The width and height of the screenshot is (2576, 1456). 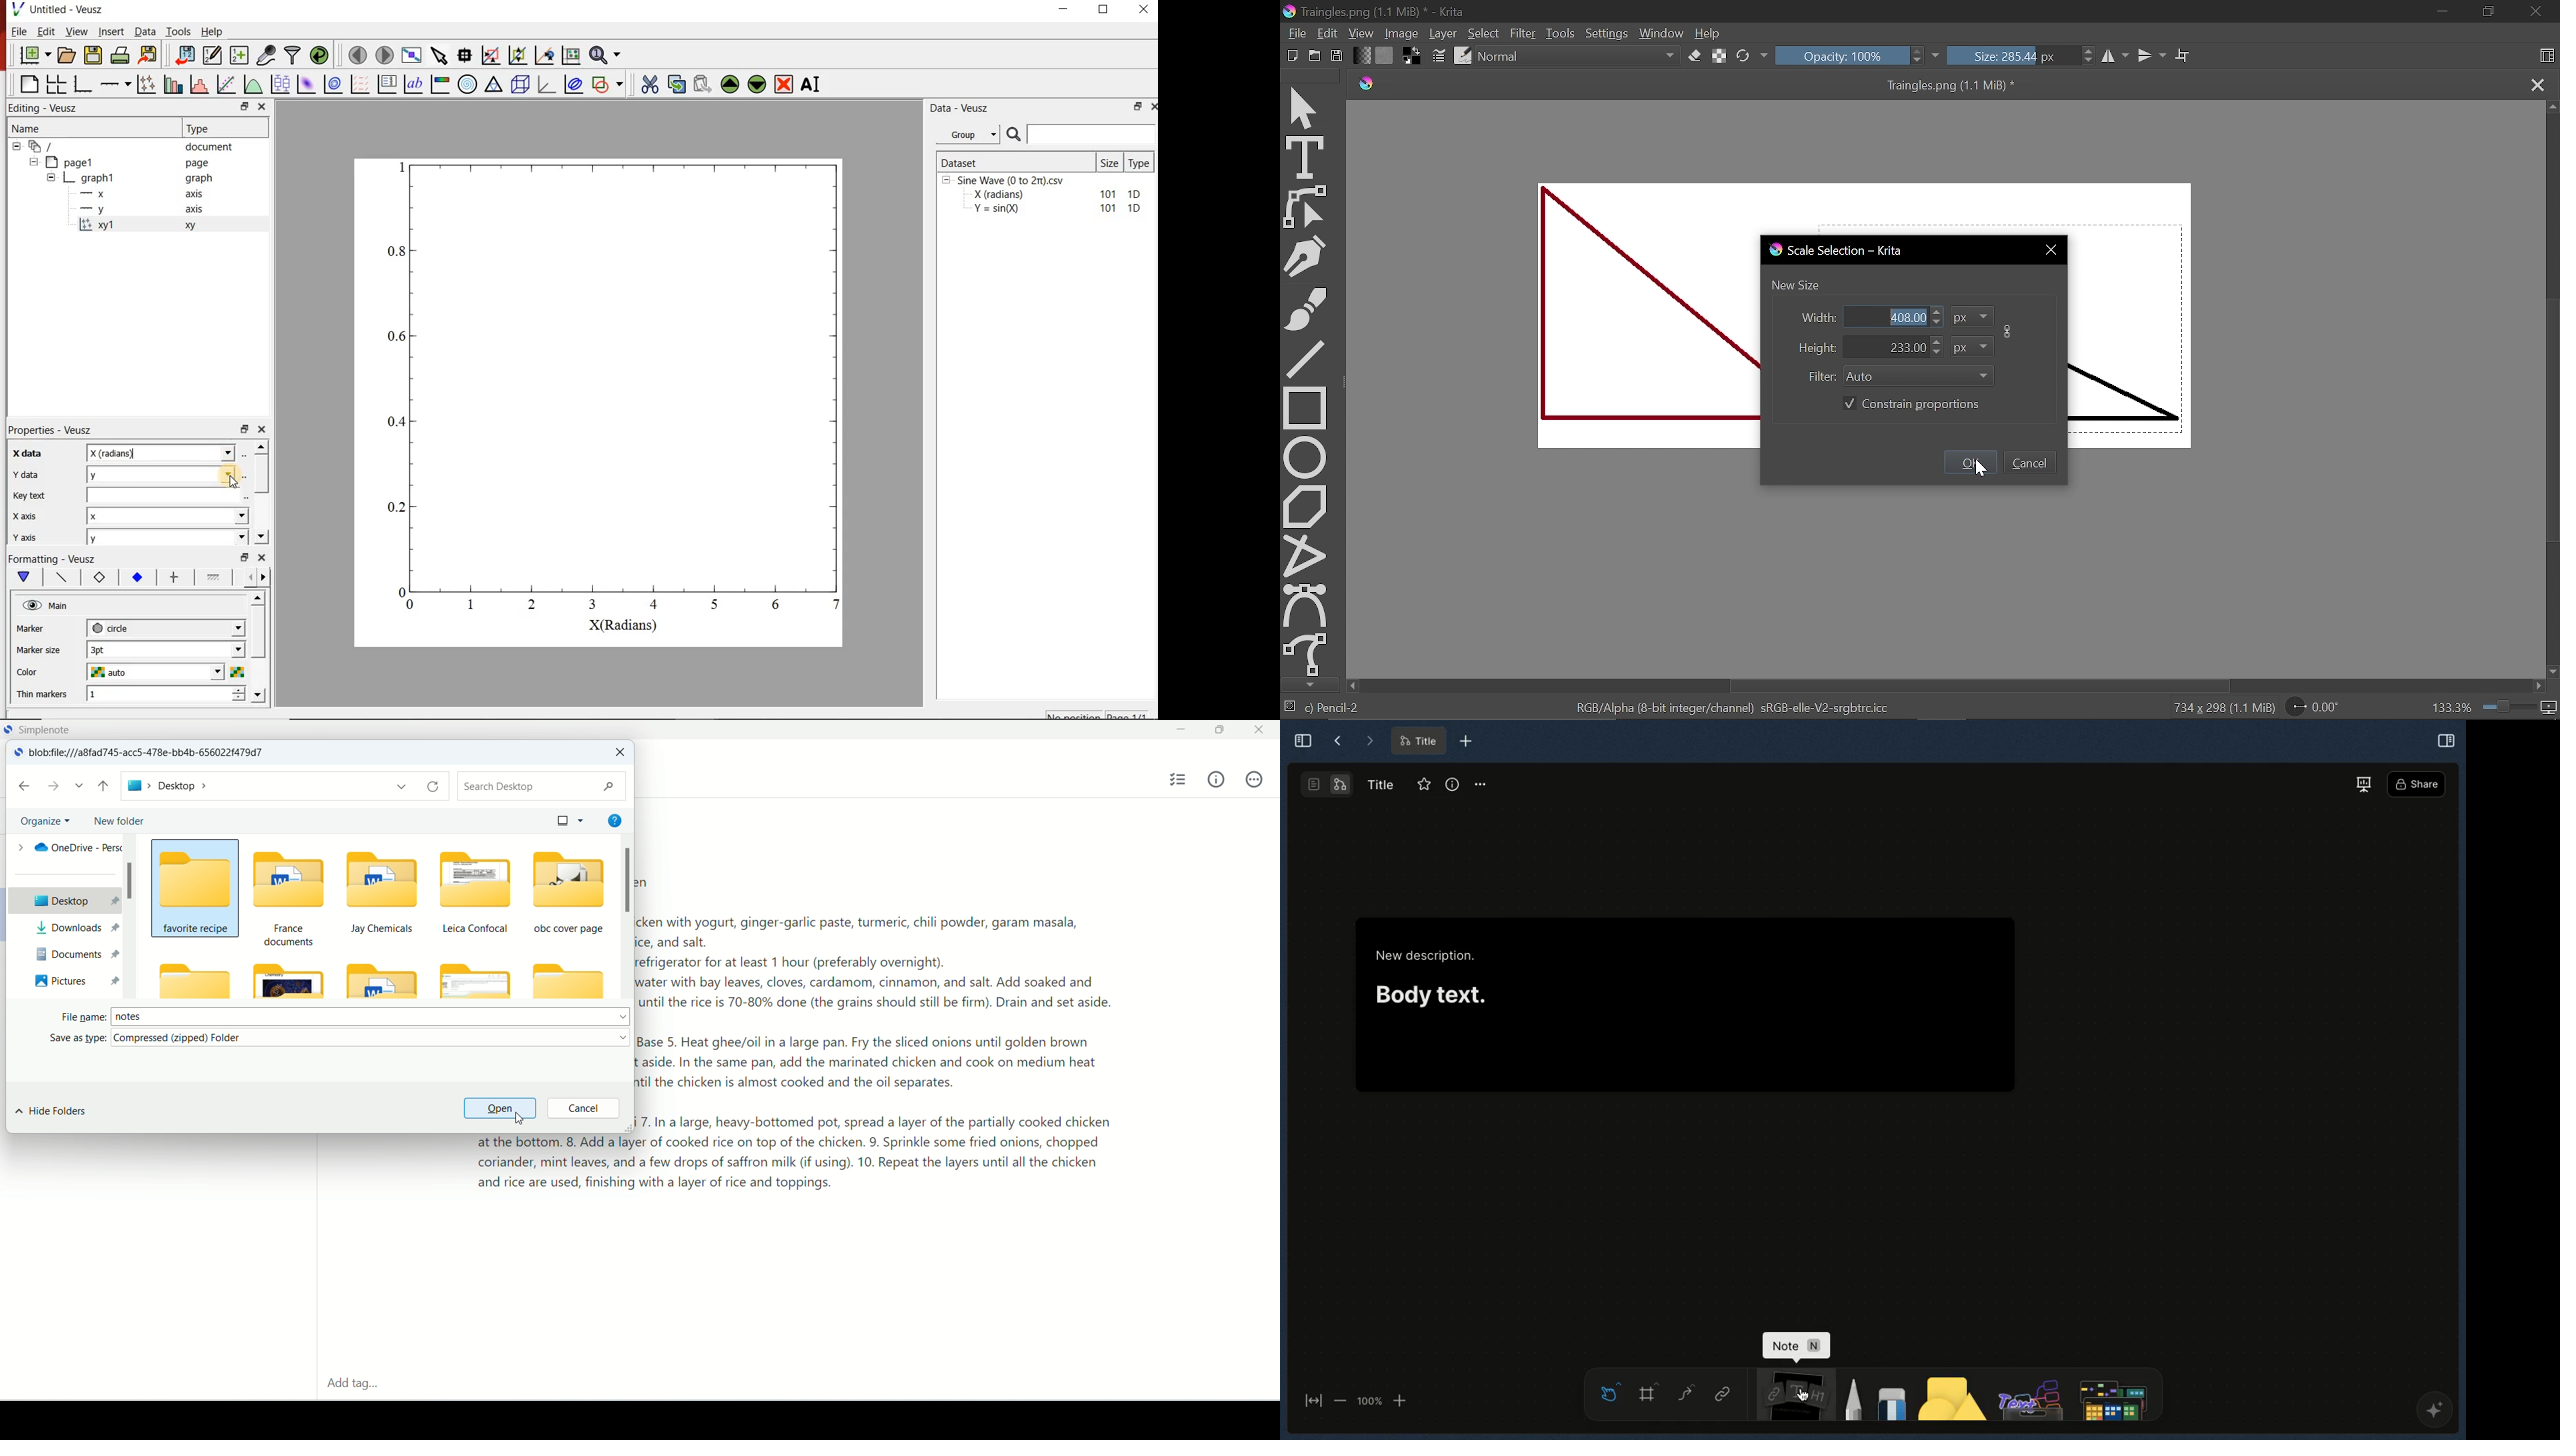 I want to click on back, so click(x=23, y=786).